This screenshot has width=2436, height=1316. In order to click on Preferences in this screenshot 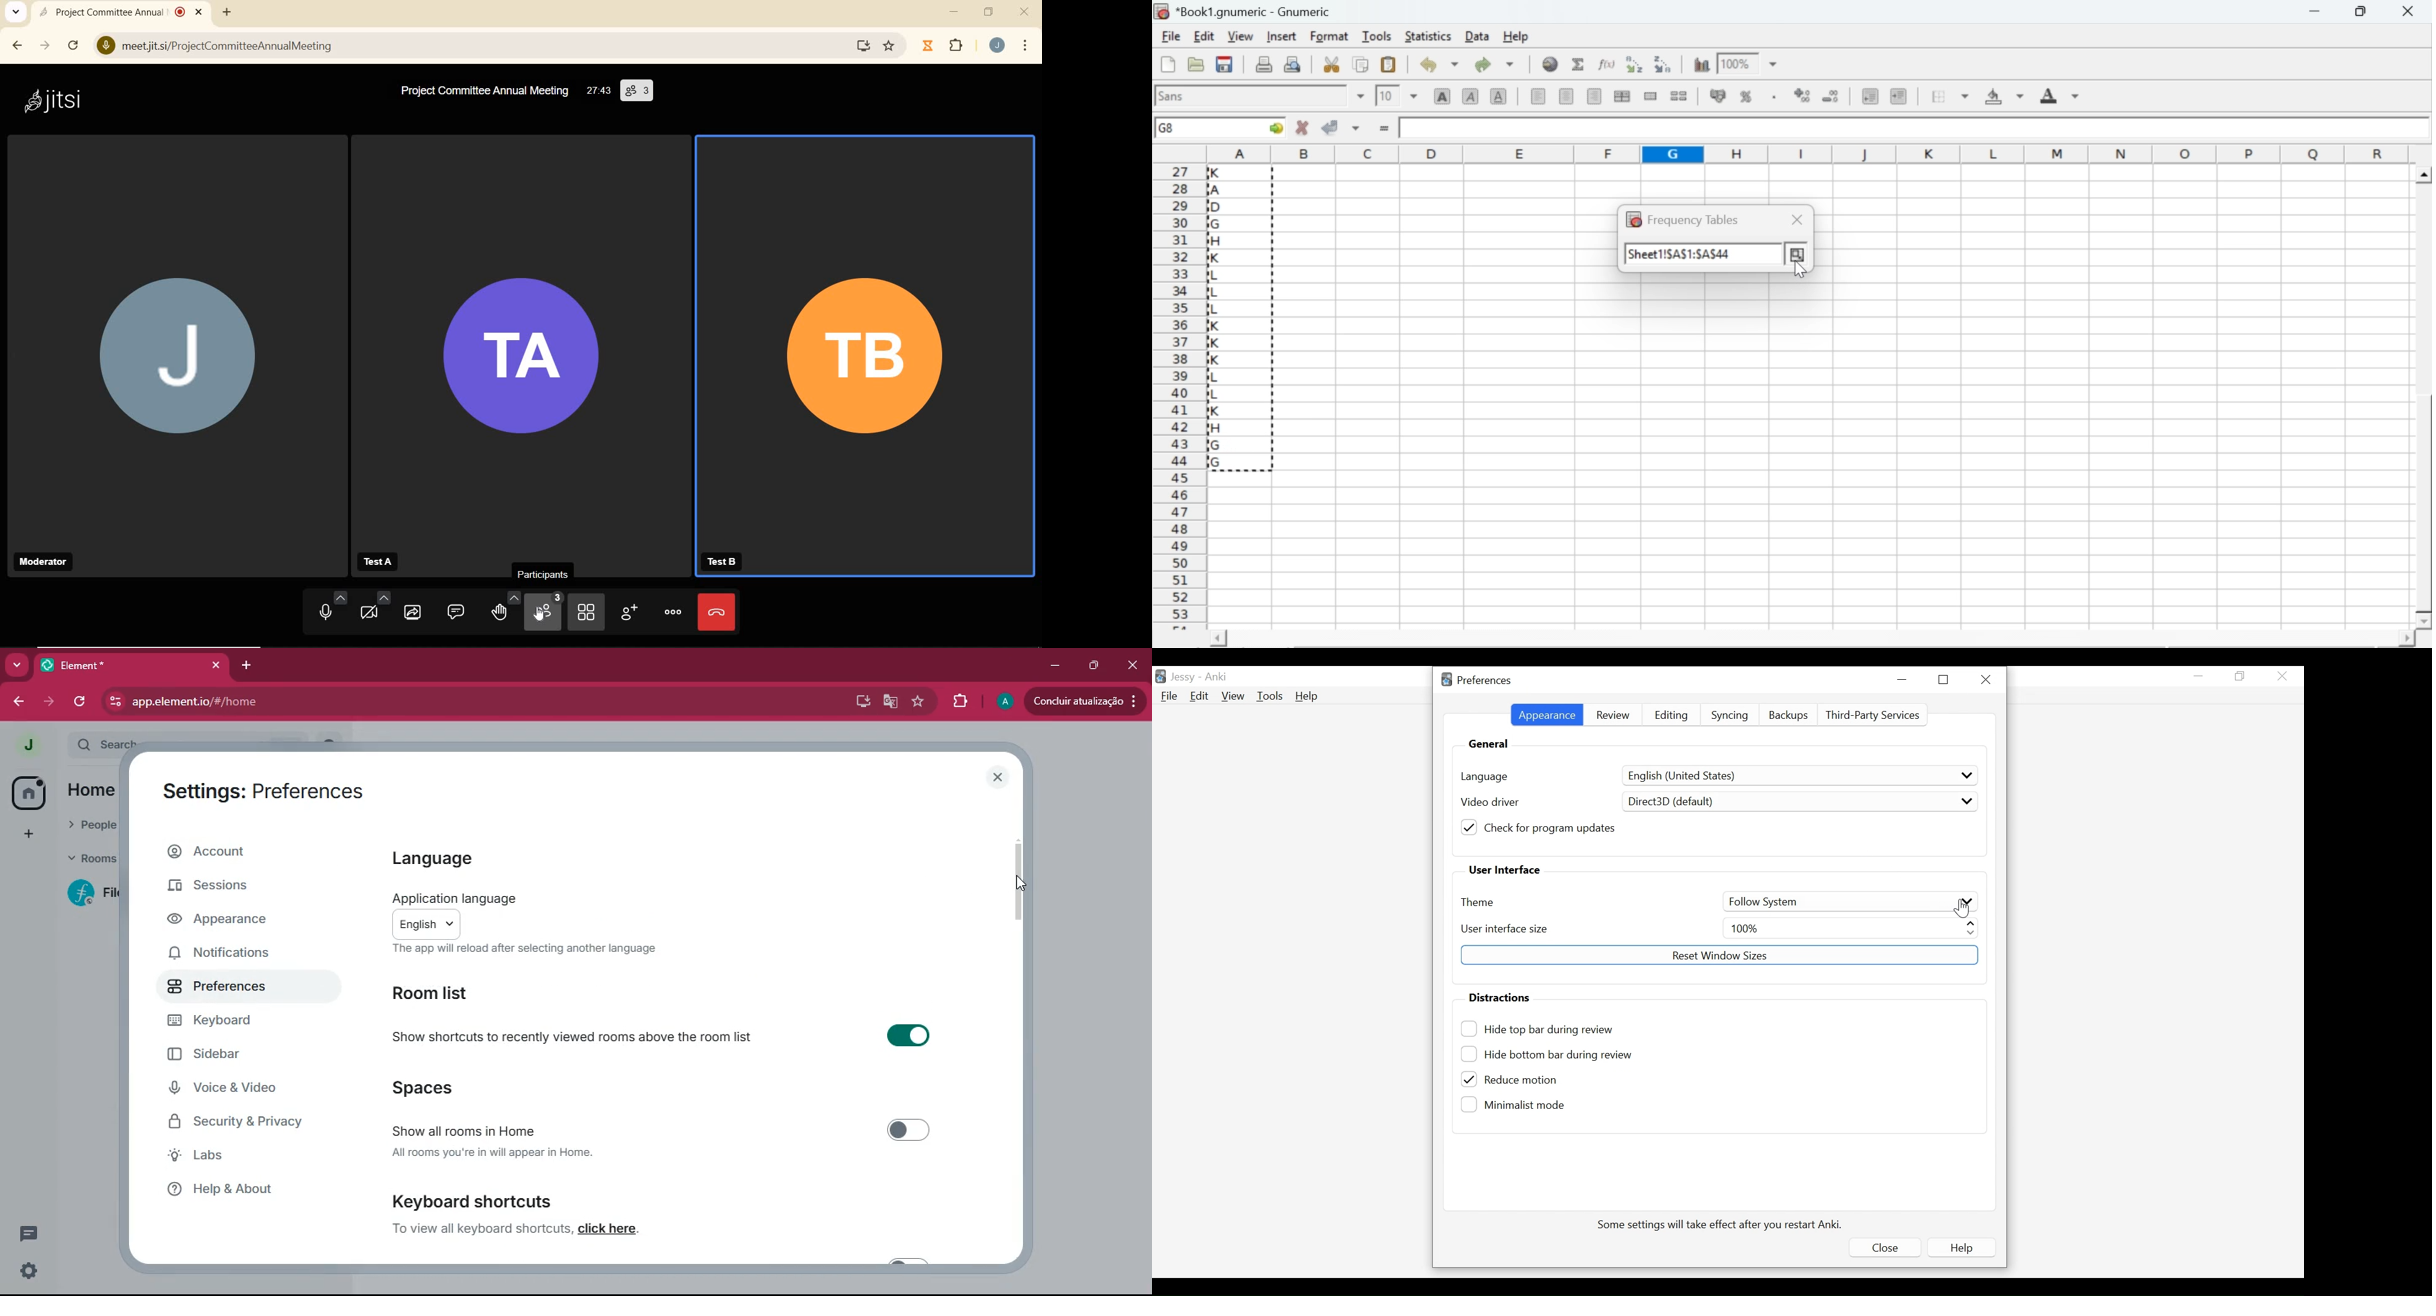, I will do `click(1477, 681)`.